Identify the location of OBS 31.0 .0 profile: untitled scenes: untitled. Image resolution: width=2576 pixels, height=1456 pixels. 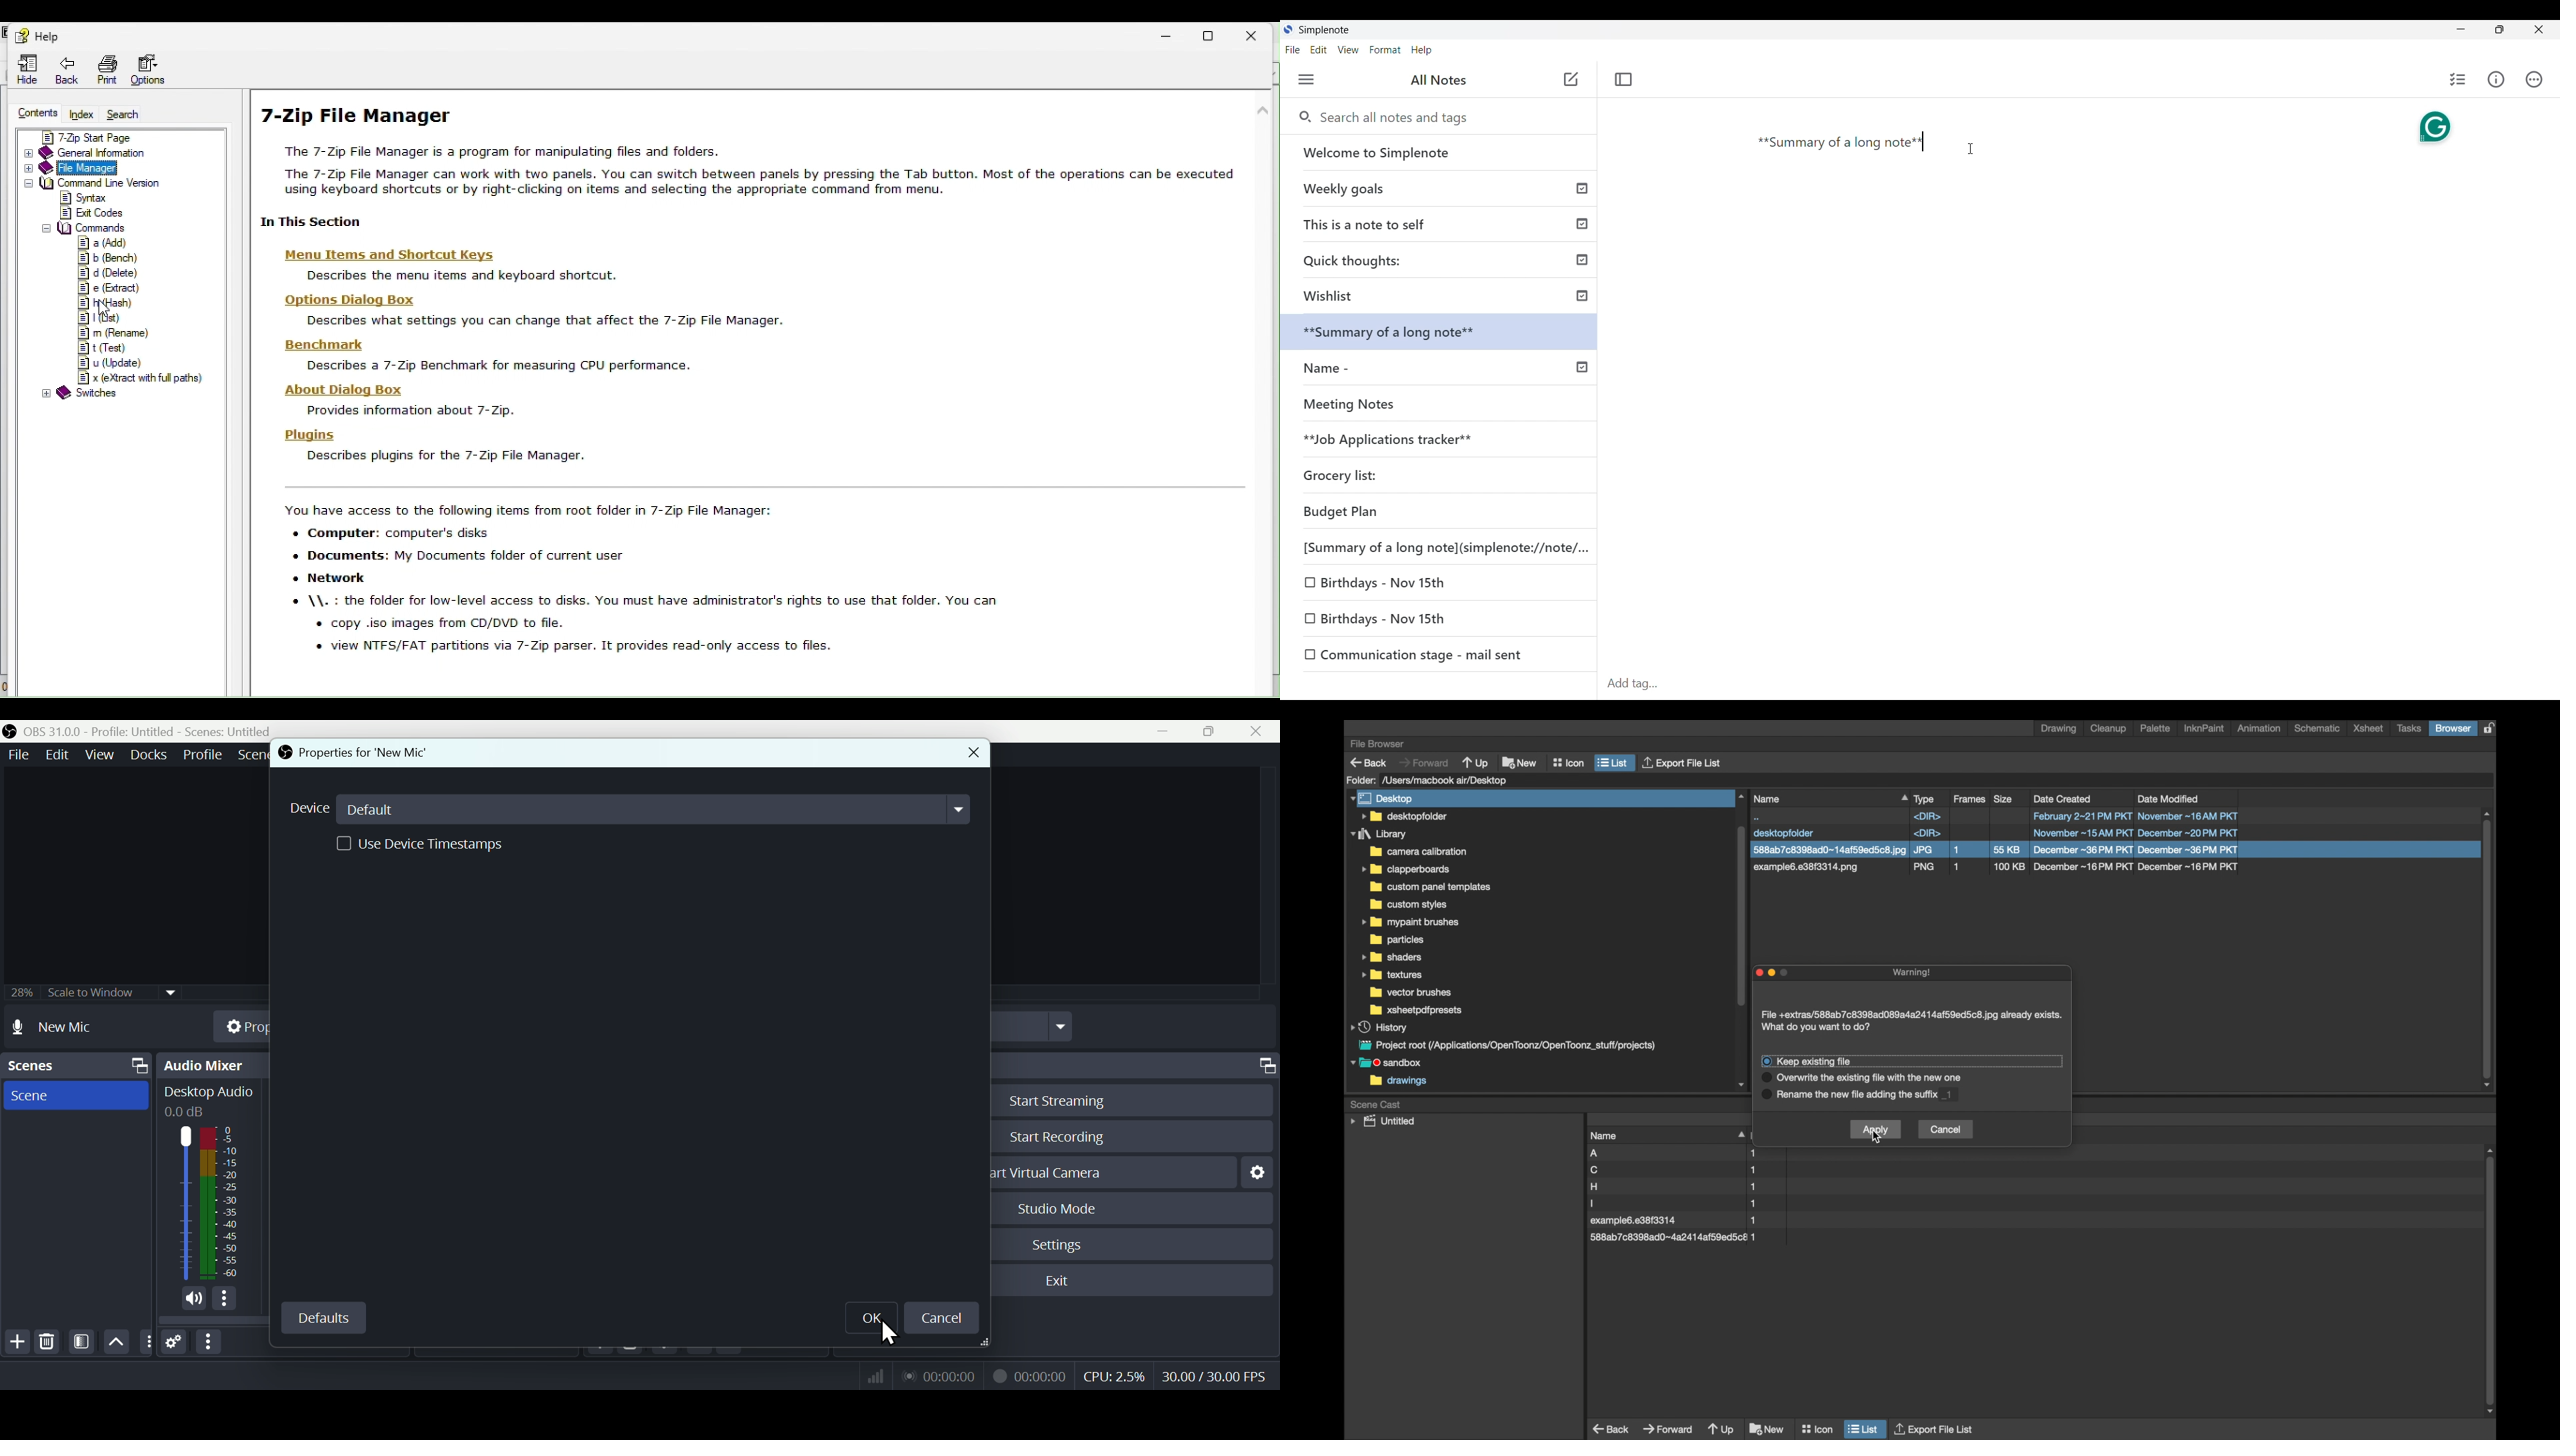
(156, 731).